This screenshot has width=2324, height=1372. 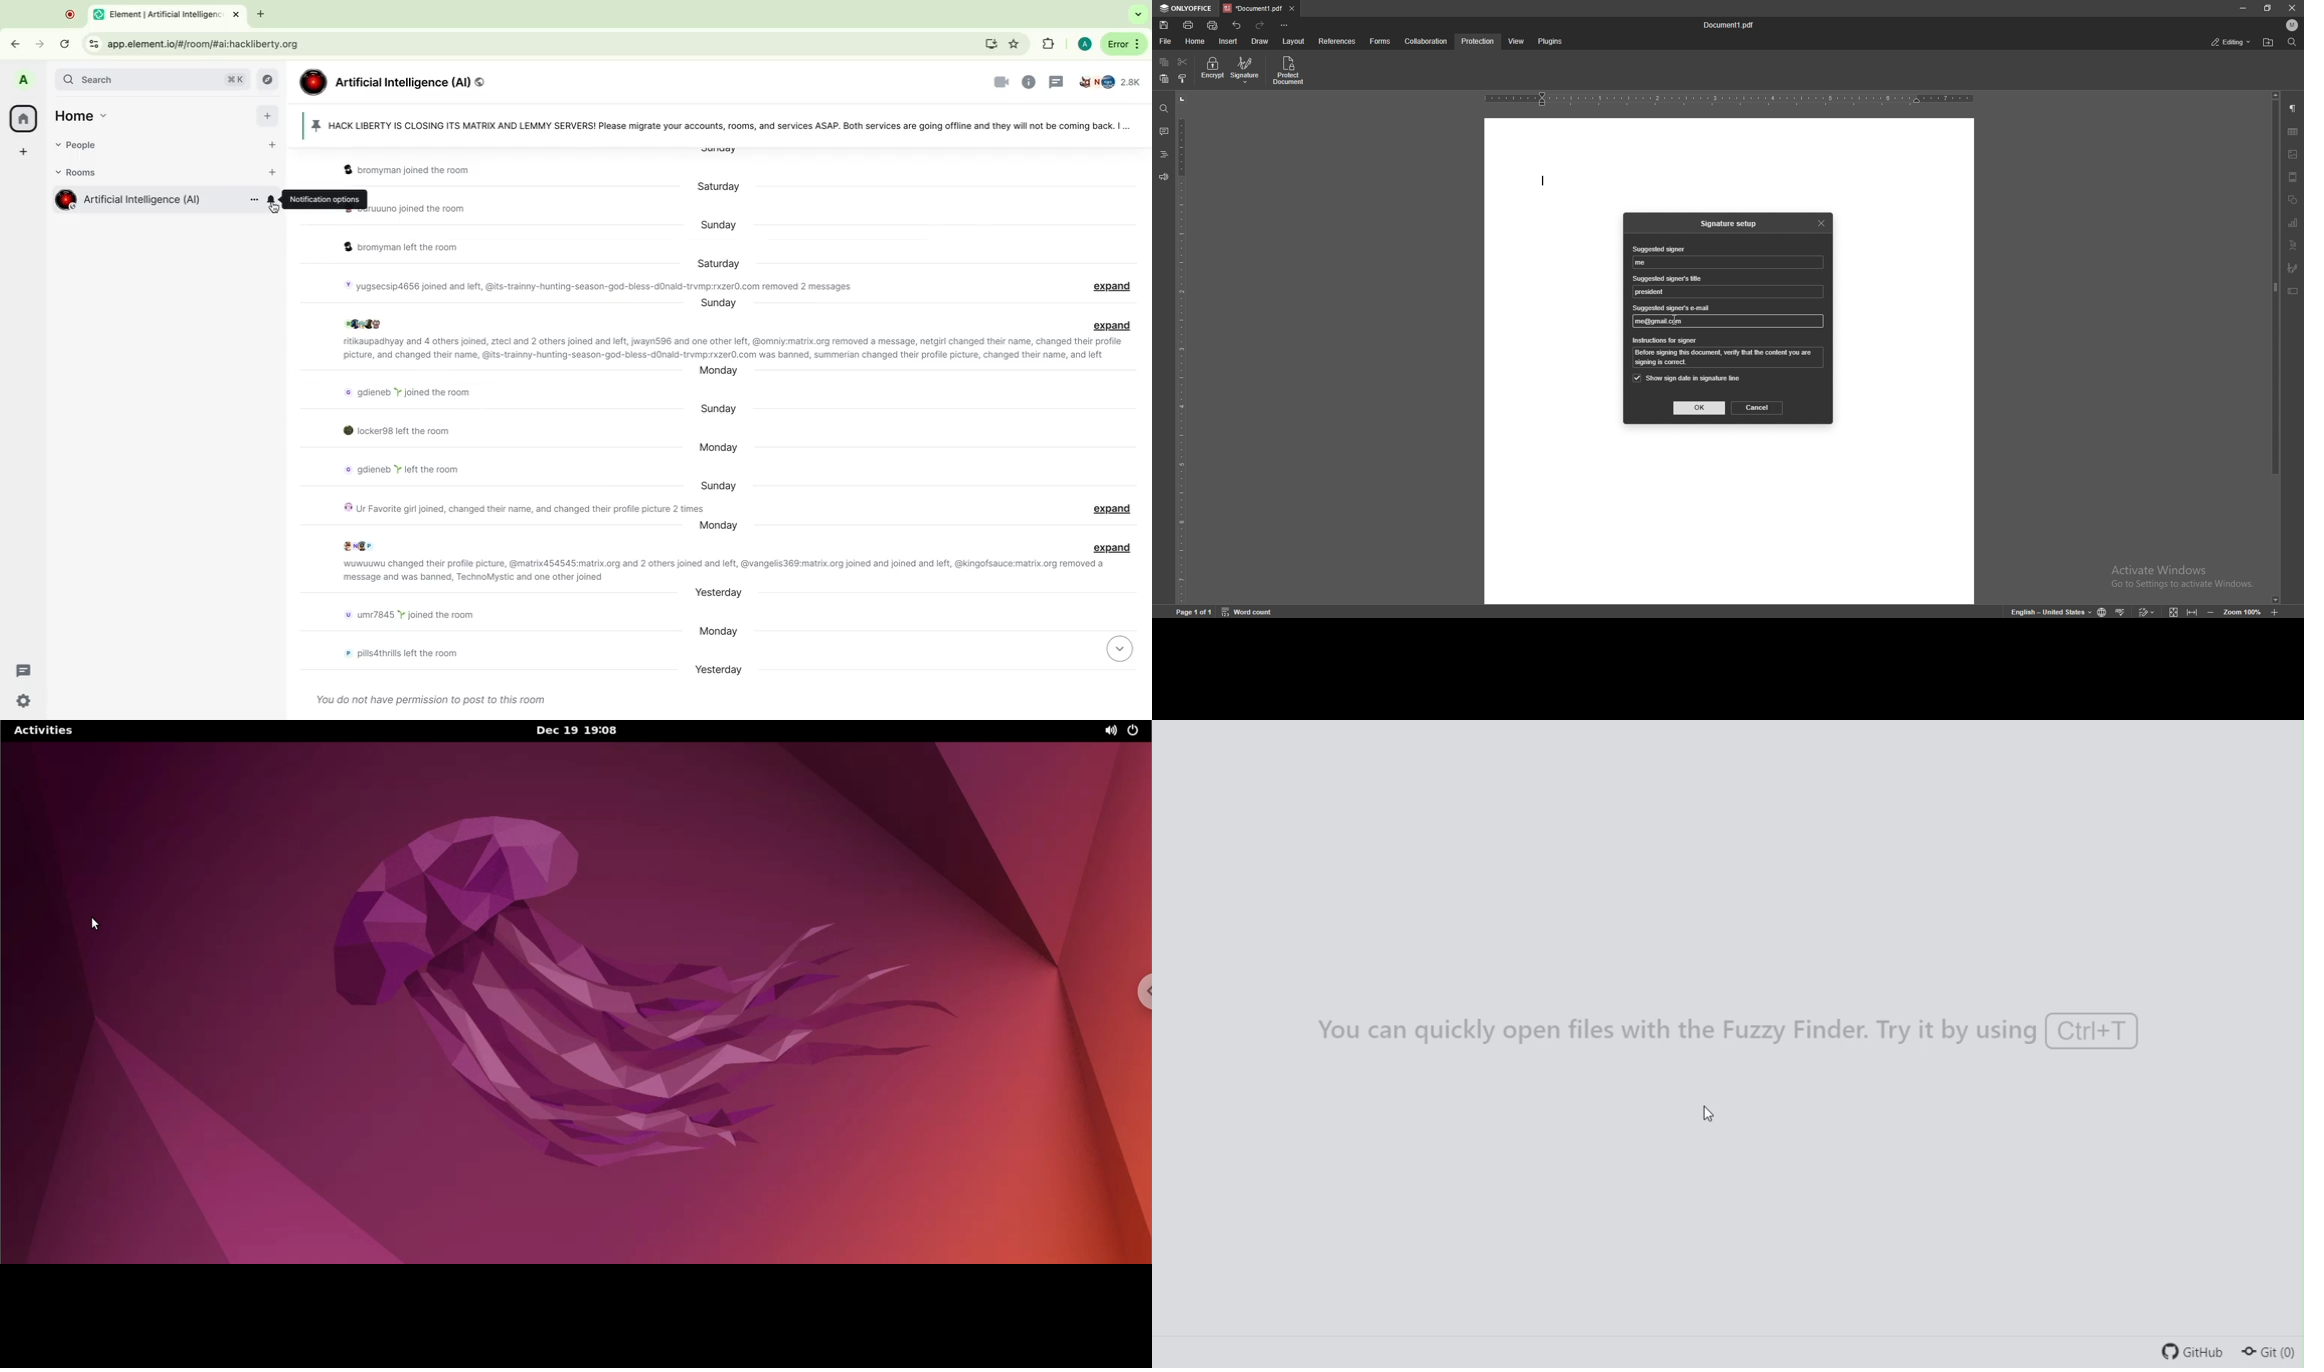 What do you see at coordinates (1730, 25) in the screenshot?
I see `file name` at bounding box center [1730, 25].